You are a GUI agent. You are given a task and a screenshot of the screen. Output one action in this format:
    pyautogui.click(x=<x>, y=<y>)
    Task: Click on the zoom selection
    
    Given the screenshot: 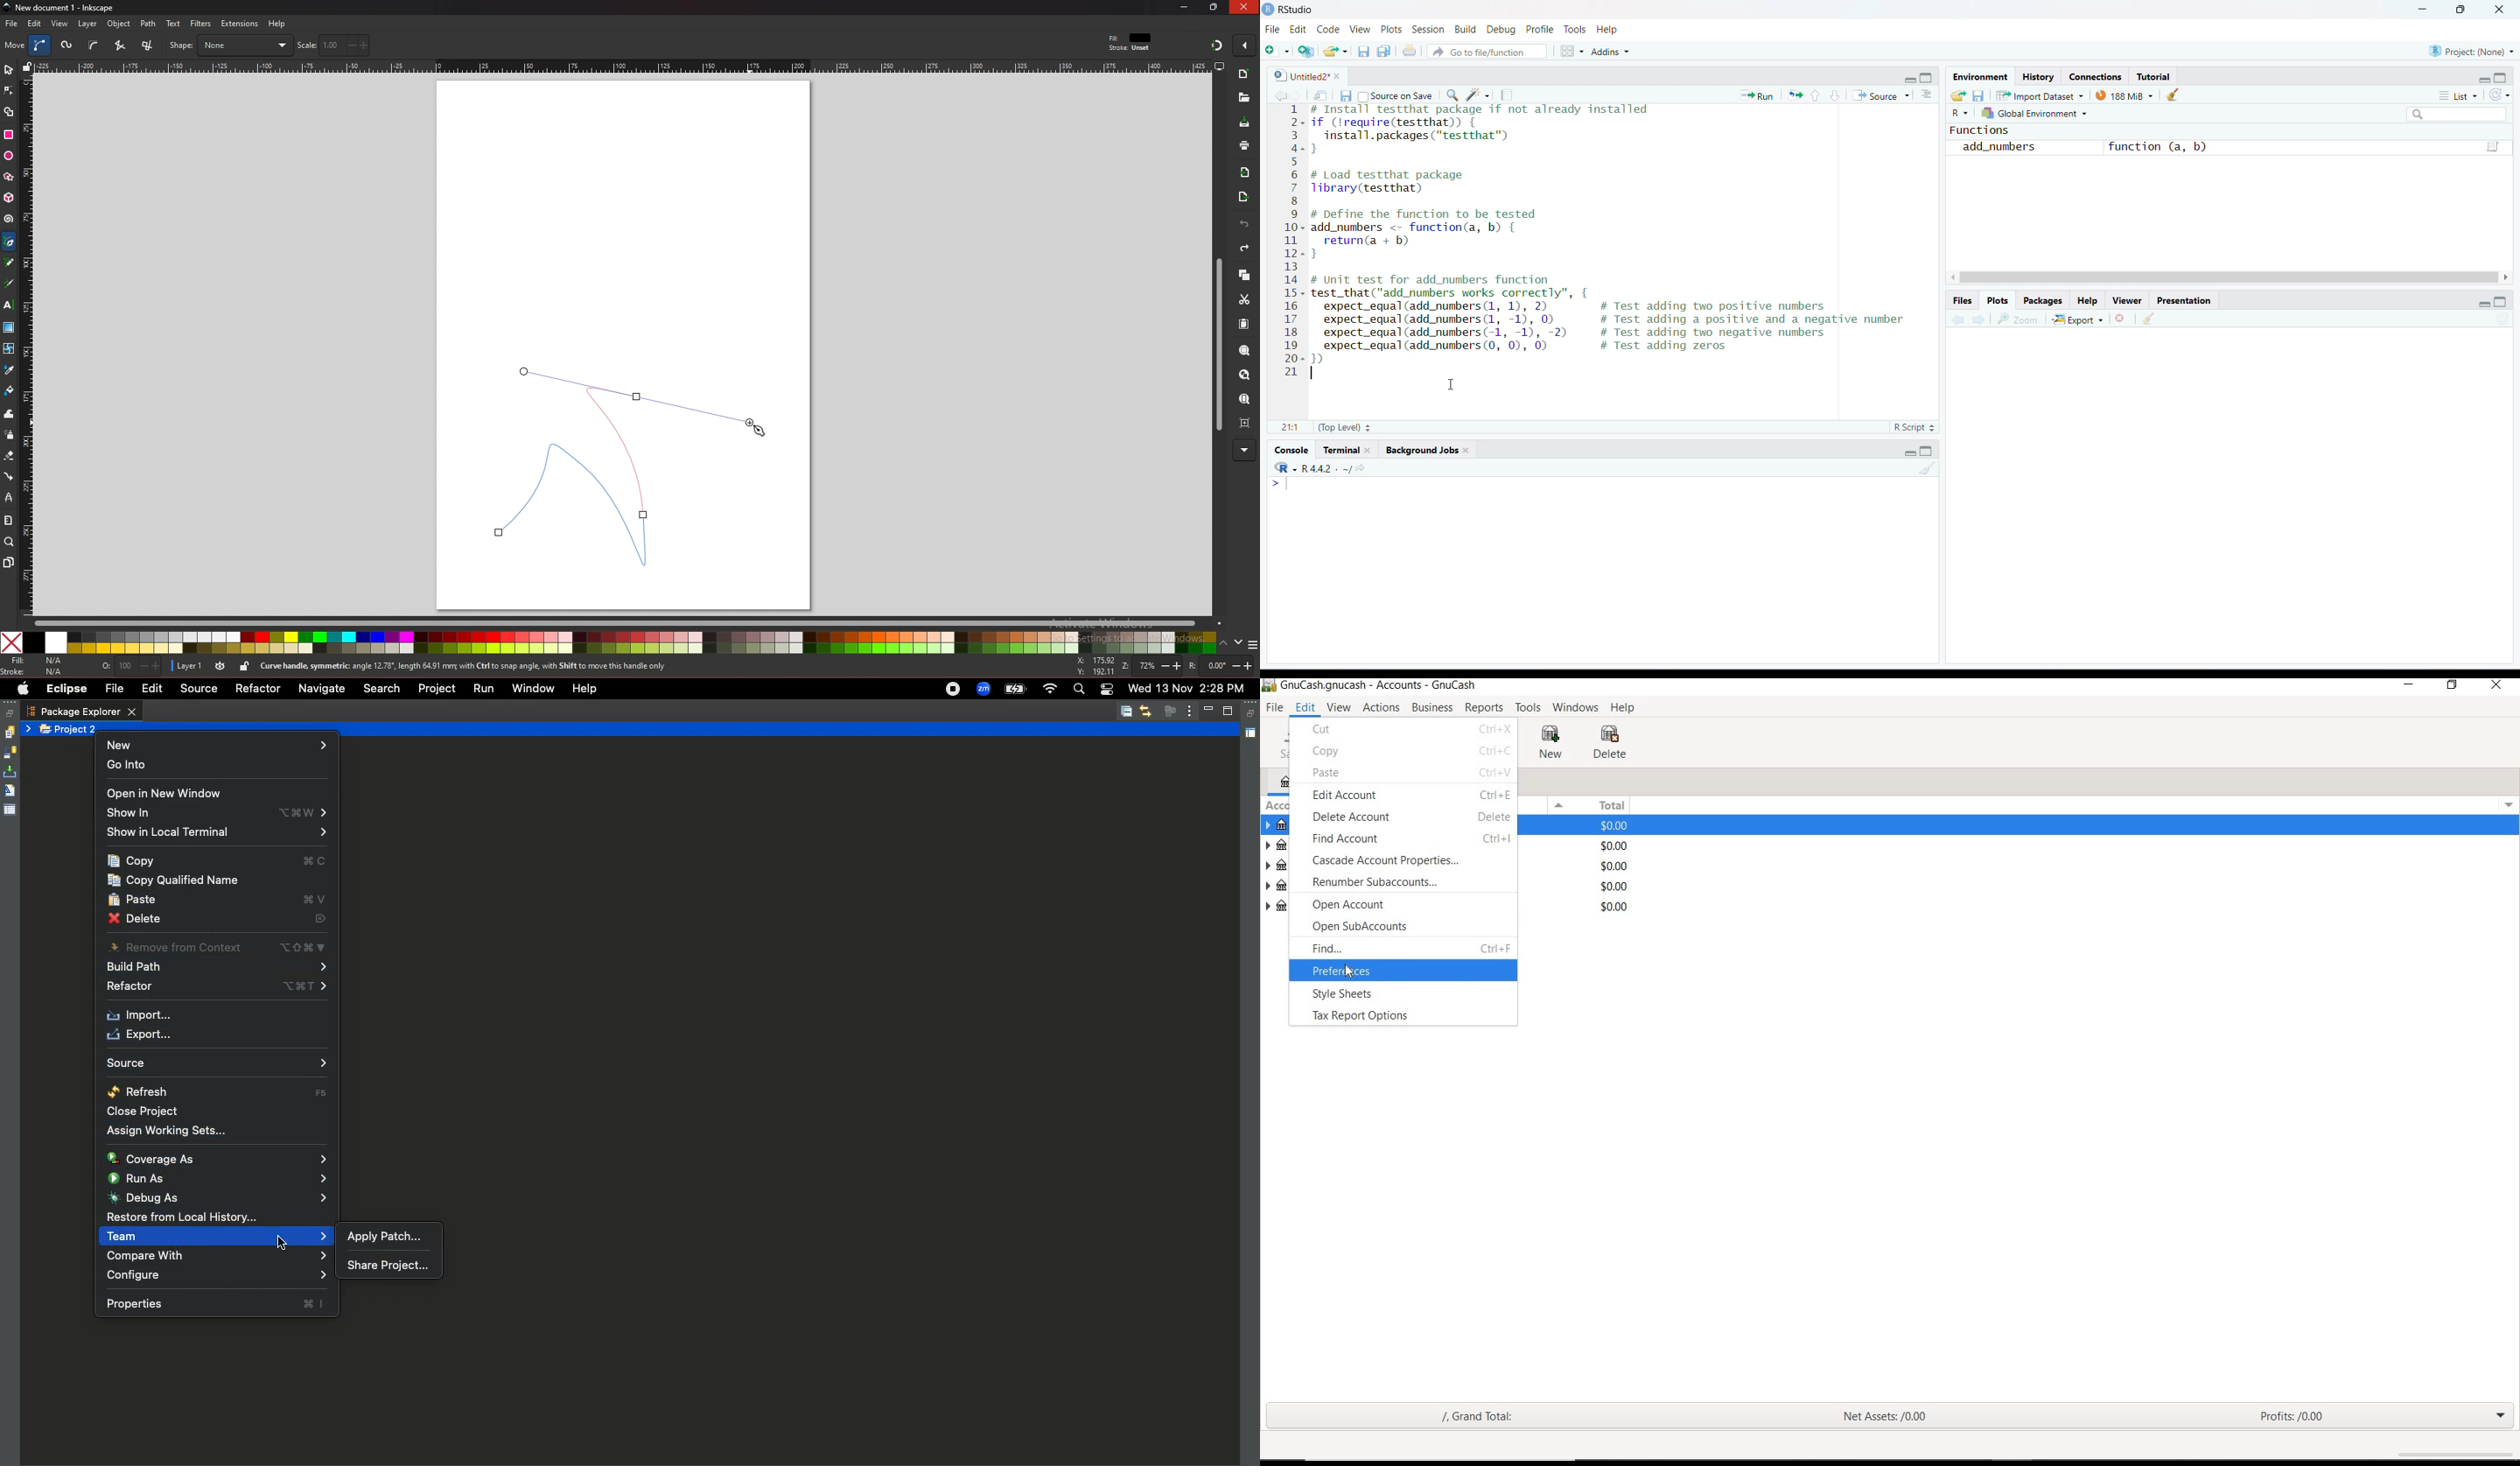 What is the action you would take?
    pyautogui.click(x=1246, y=352)
    